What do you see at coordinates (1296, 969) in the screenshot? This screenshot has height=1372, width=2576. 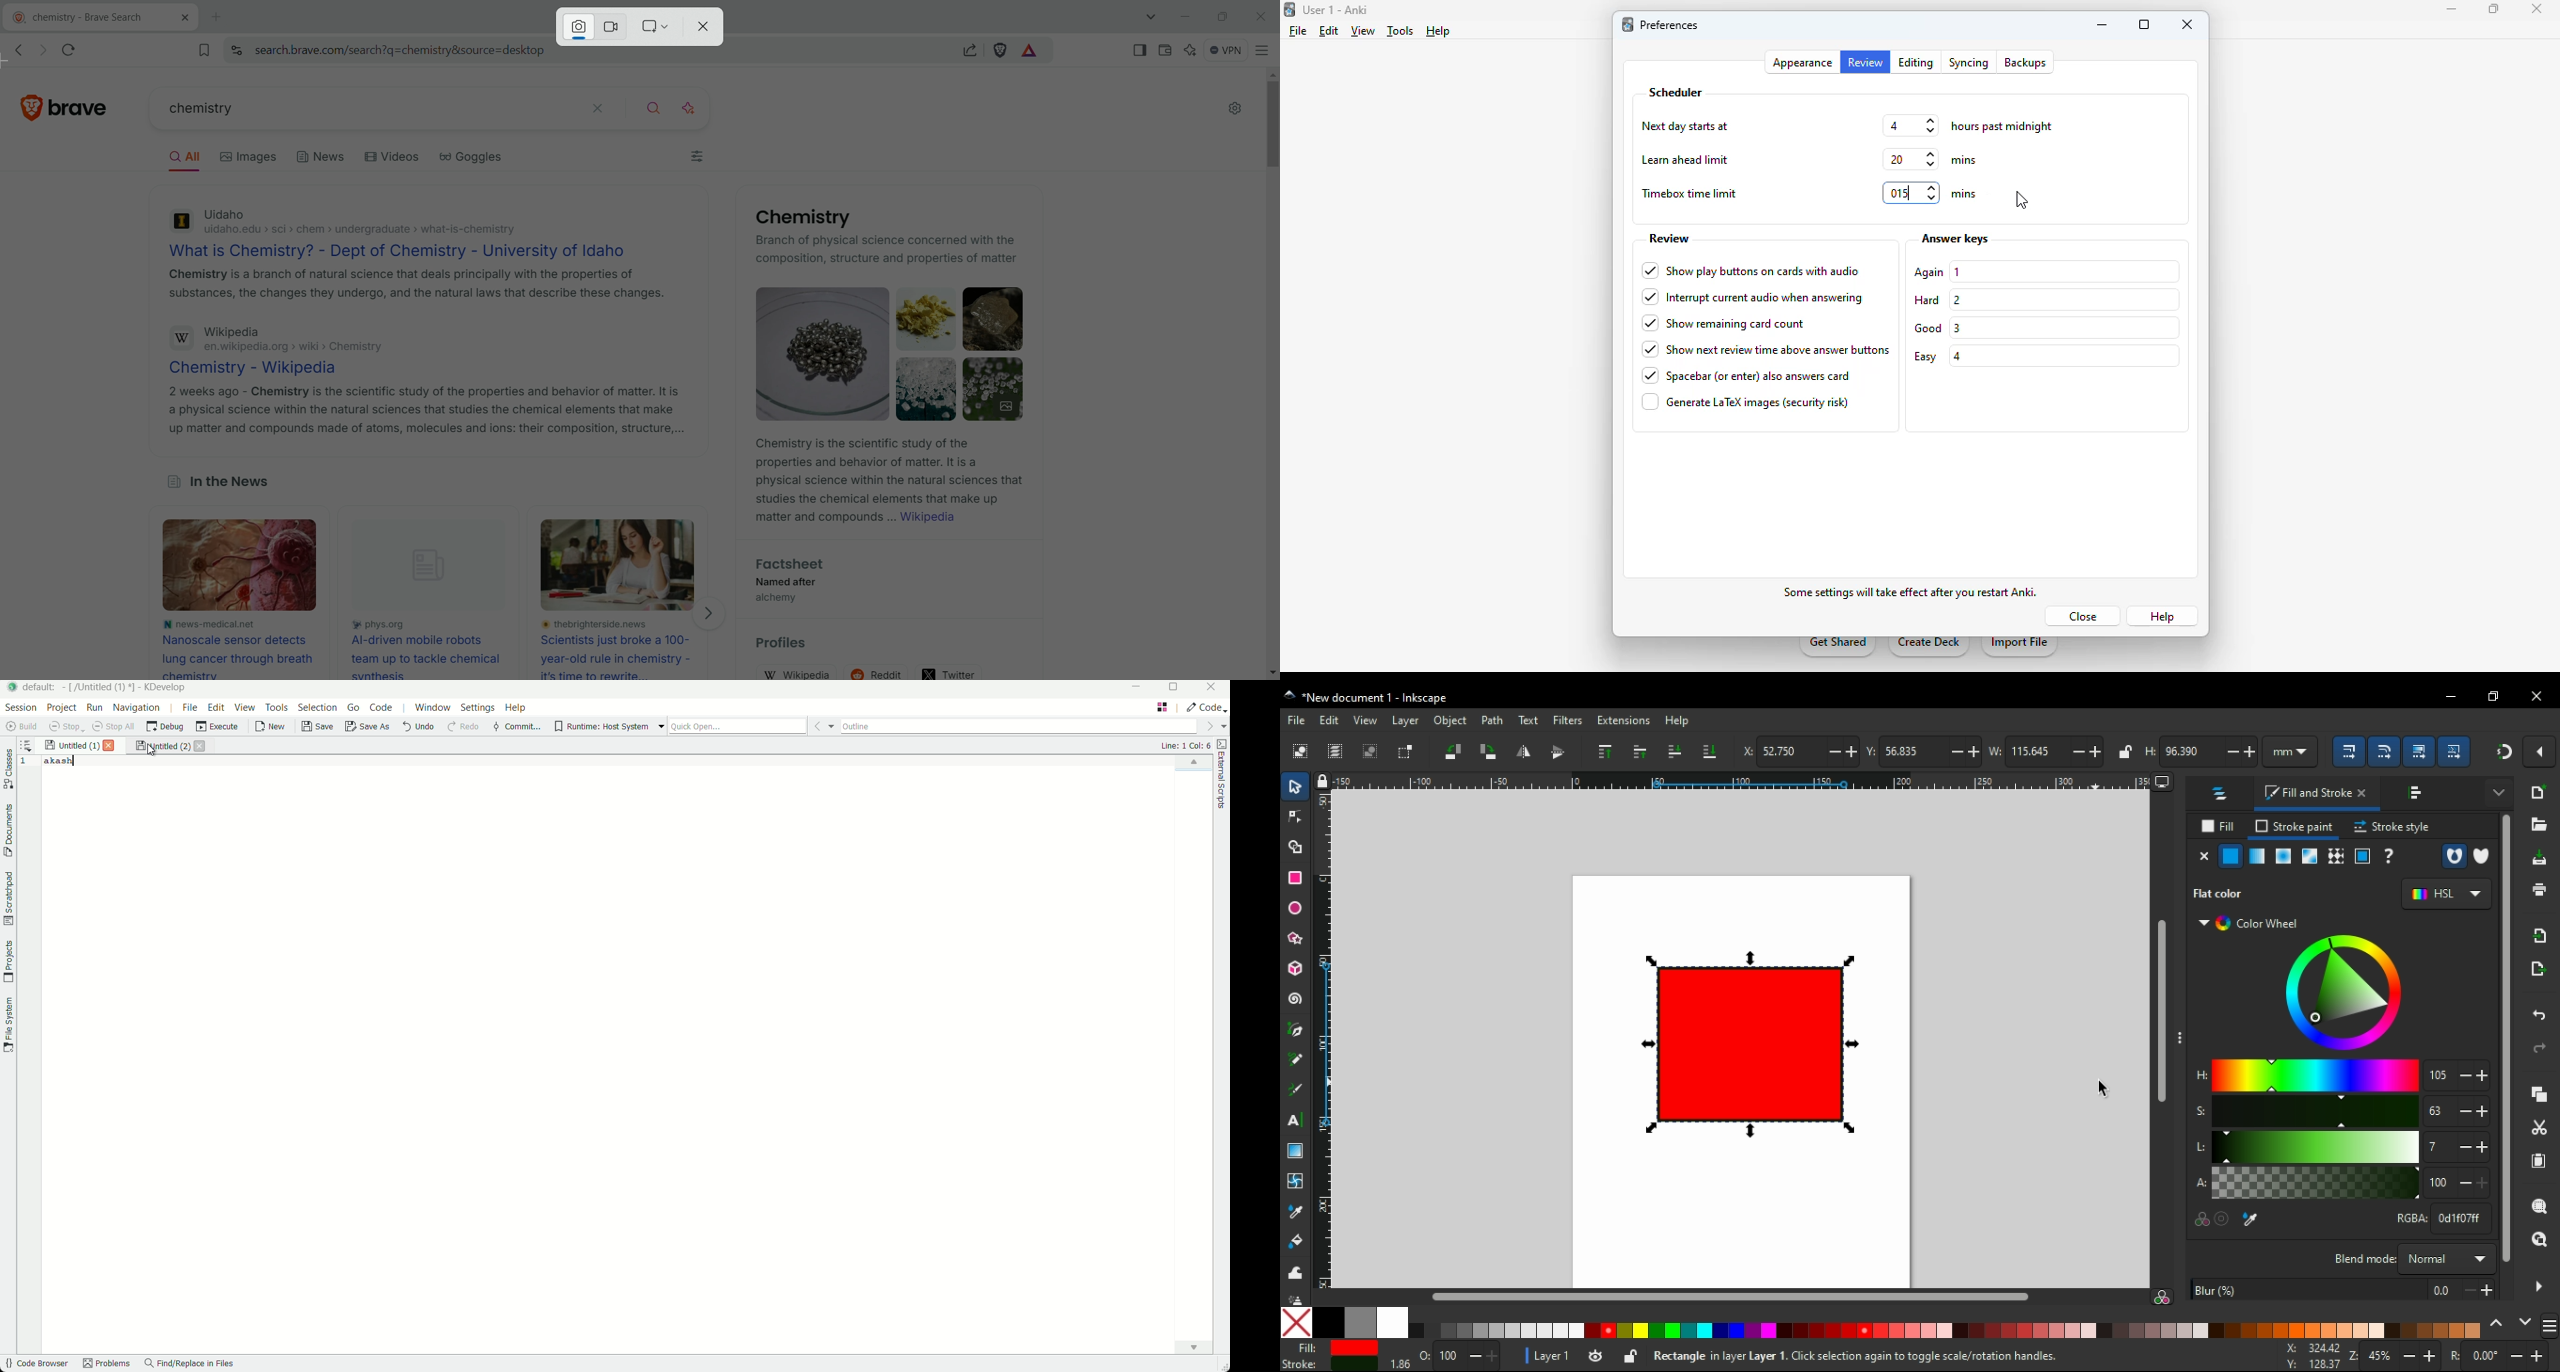 I see `3D box tool` at bounding box center [1296, 969].